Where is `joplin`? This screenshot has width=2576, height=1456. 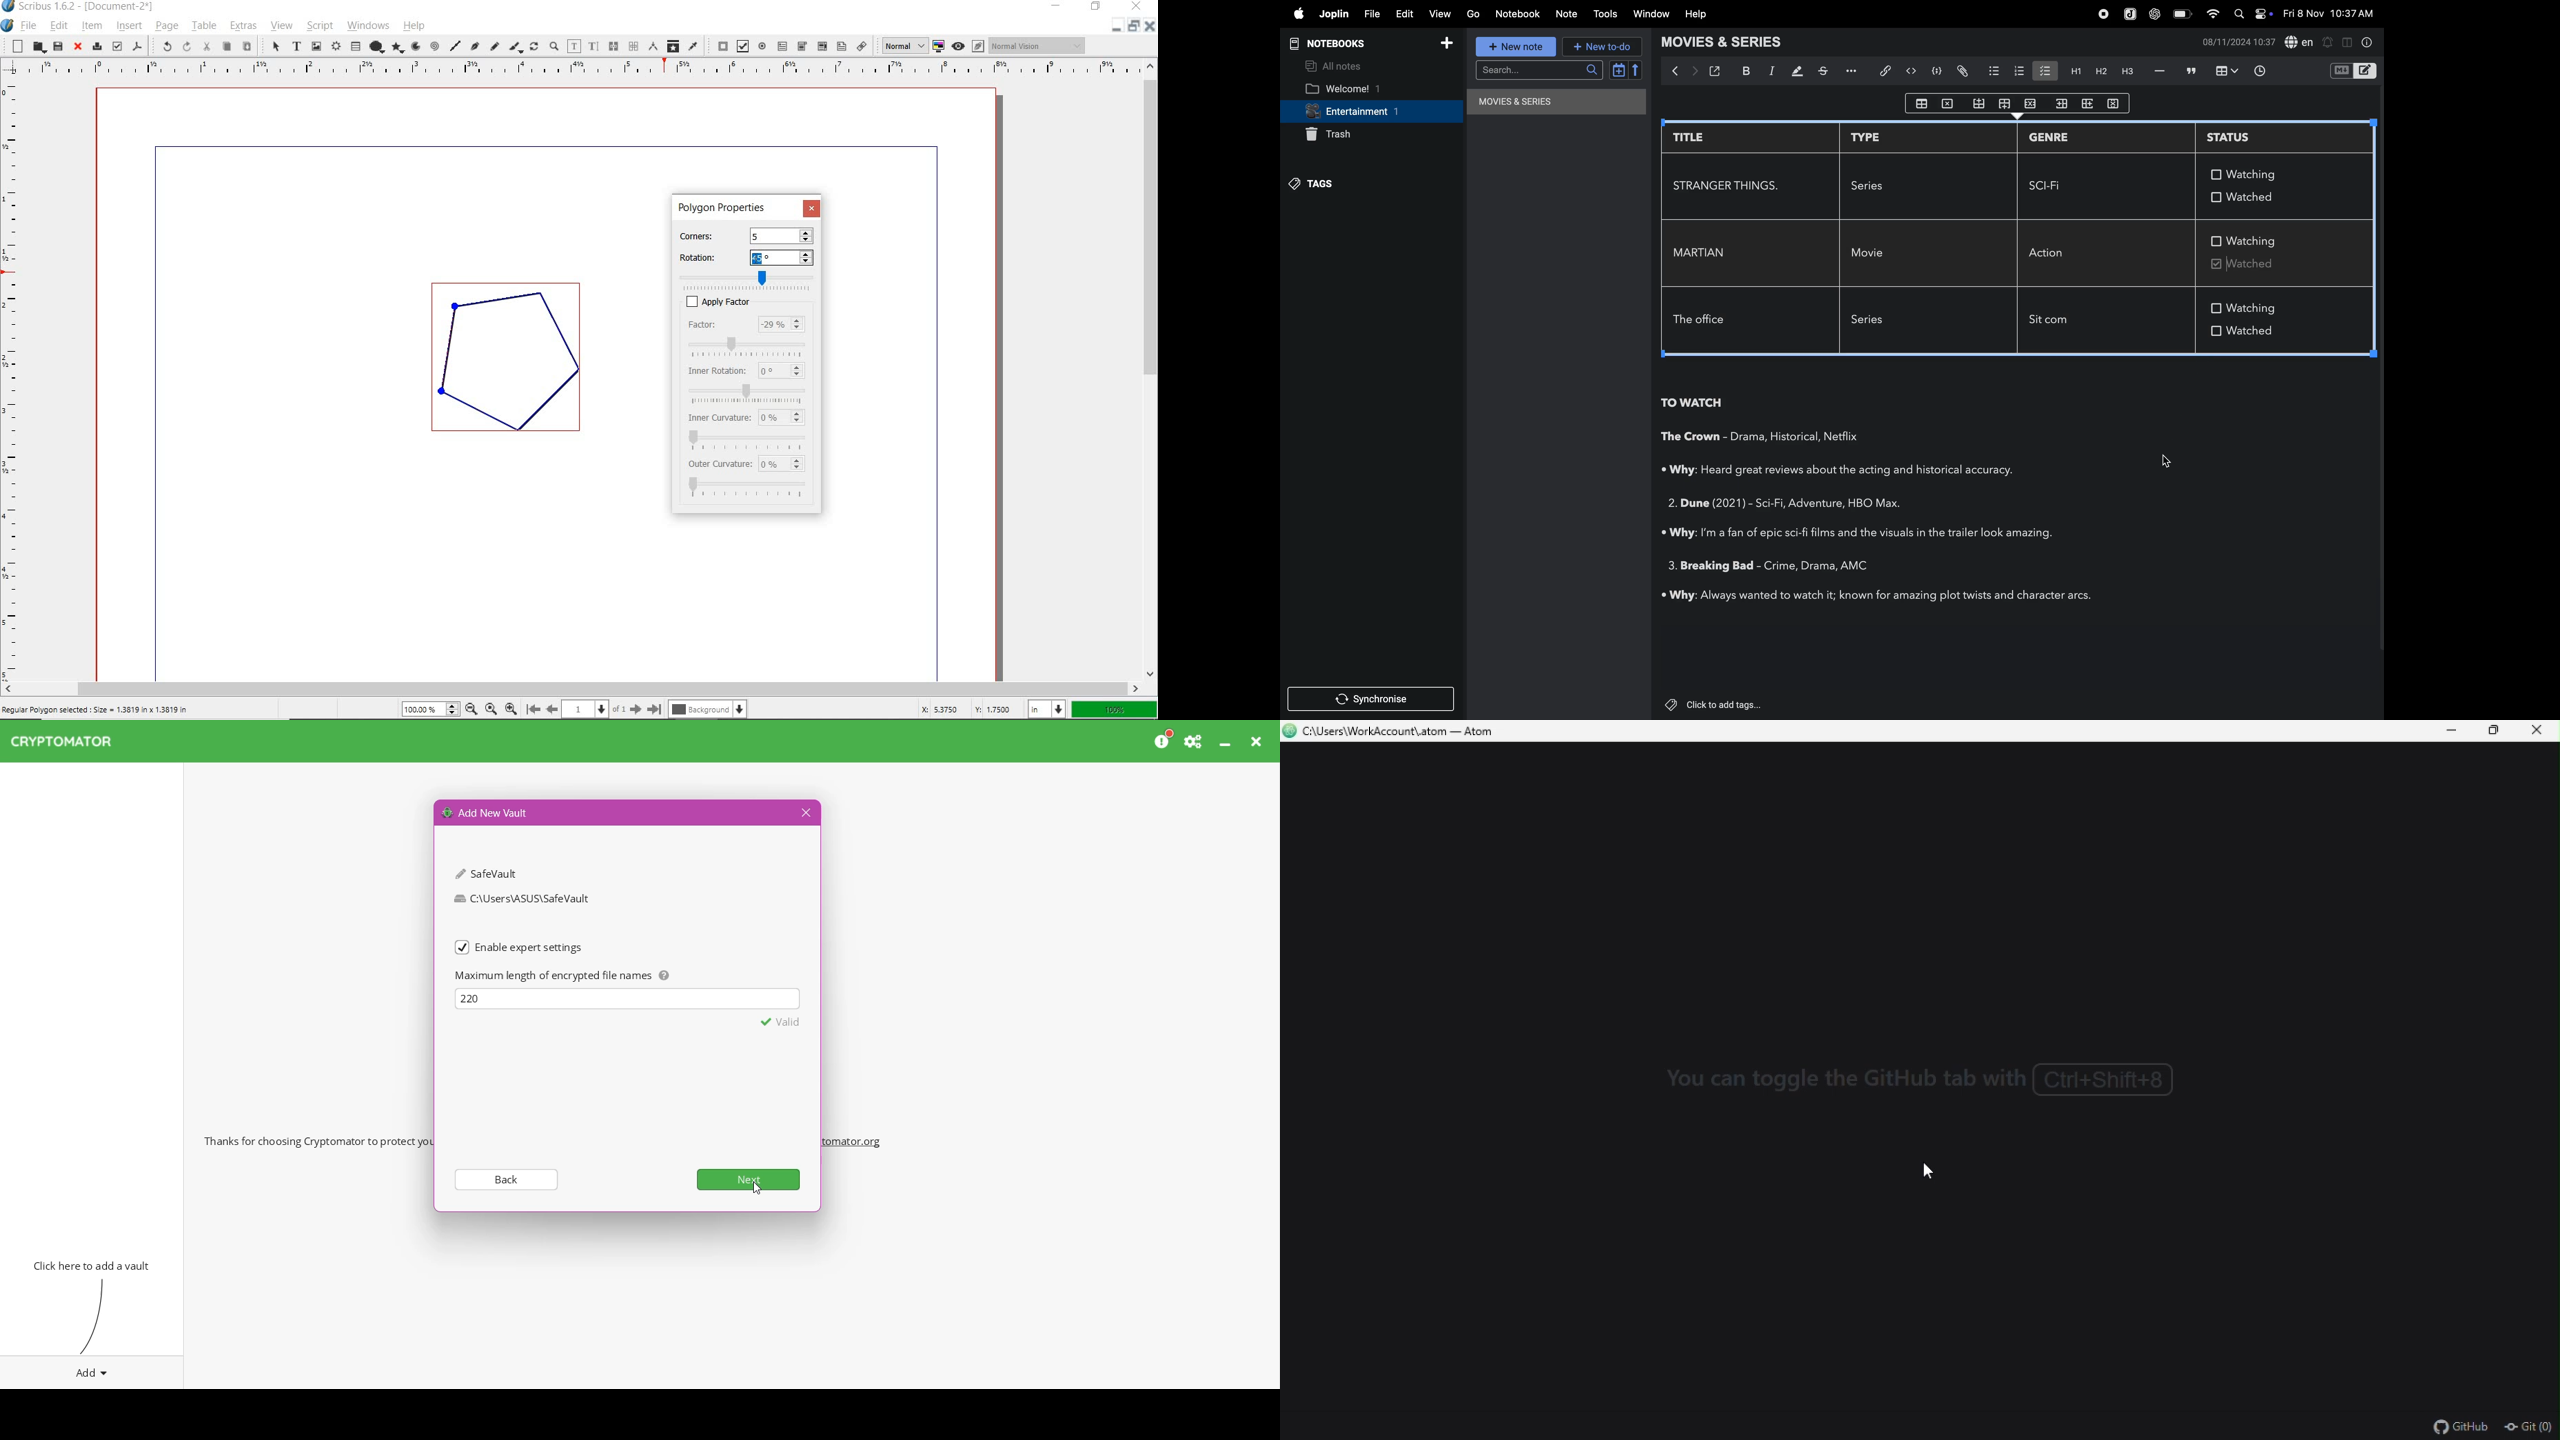 joplin is located at coordinates (2129, 14).